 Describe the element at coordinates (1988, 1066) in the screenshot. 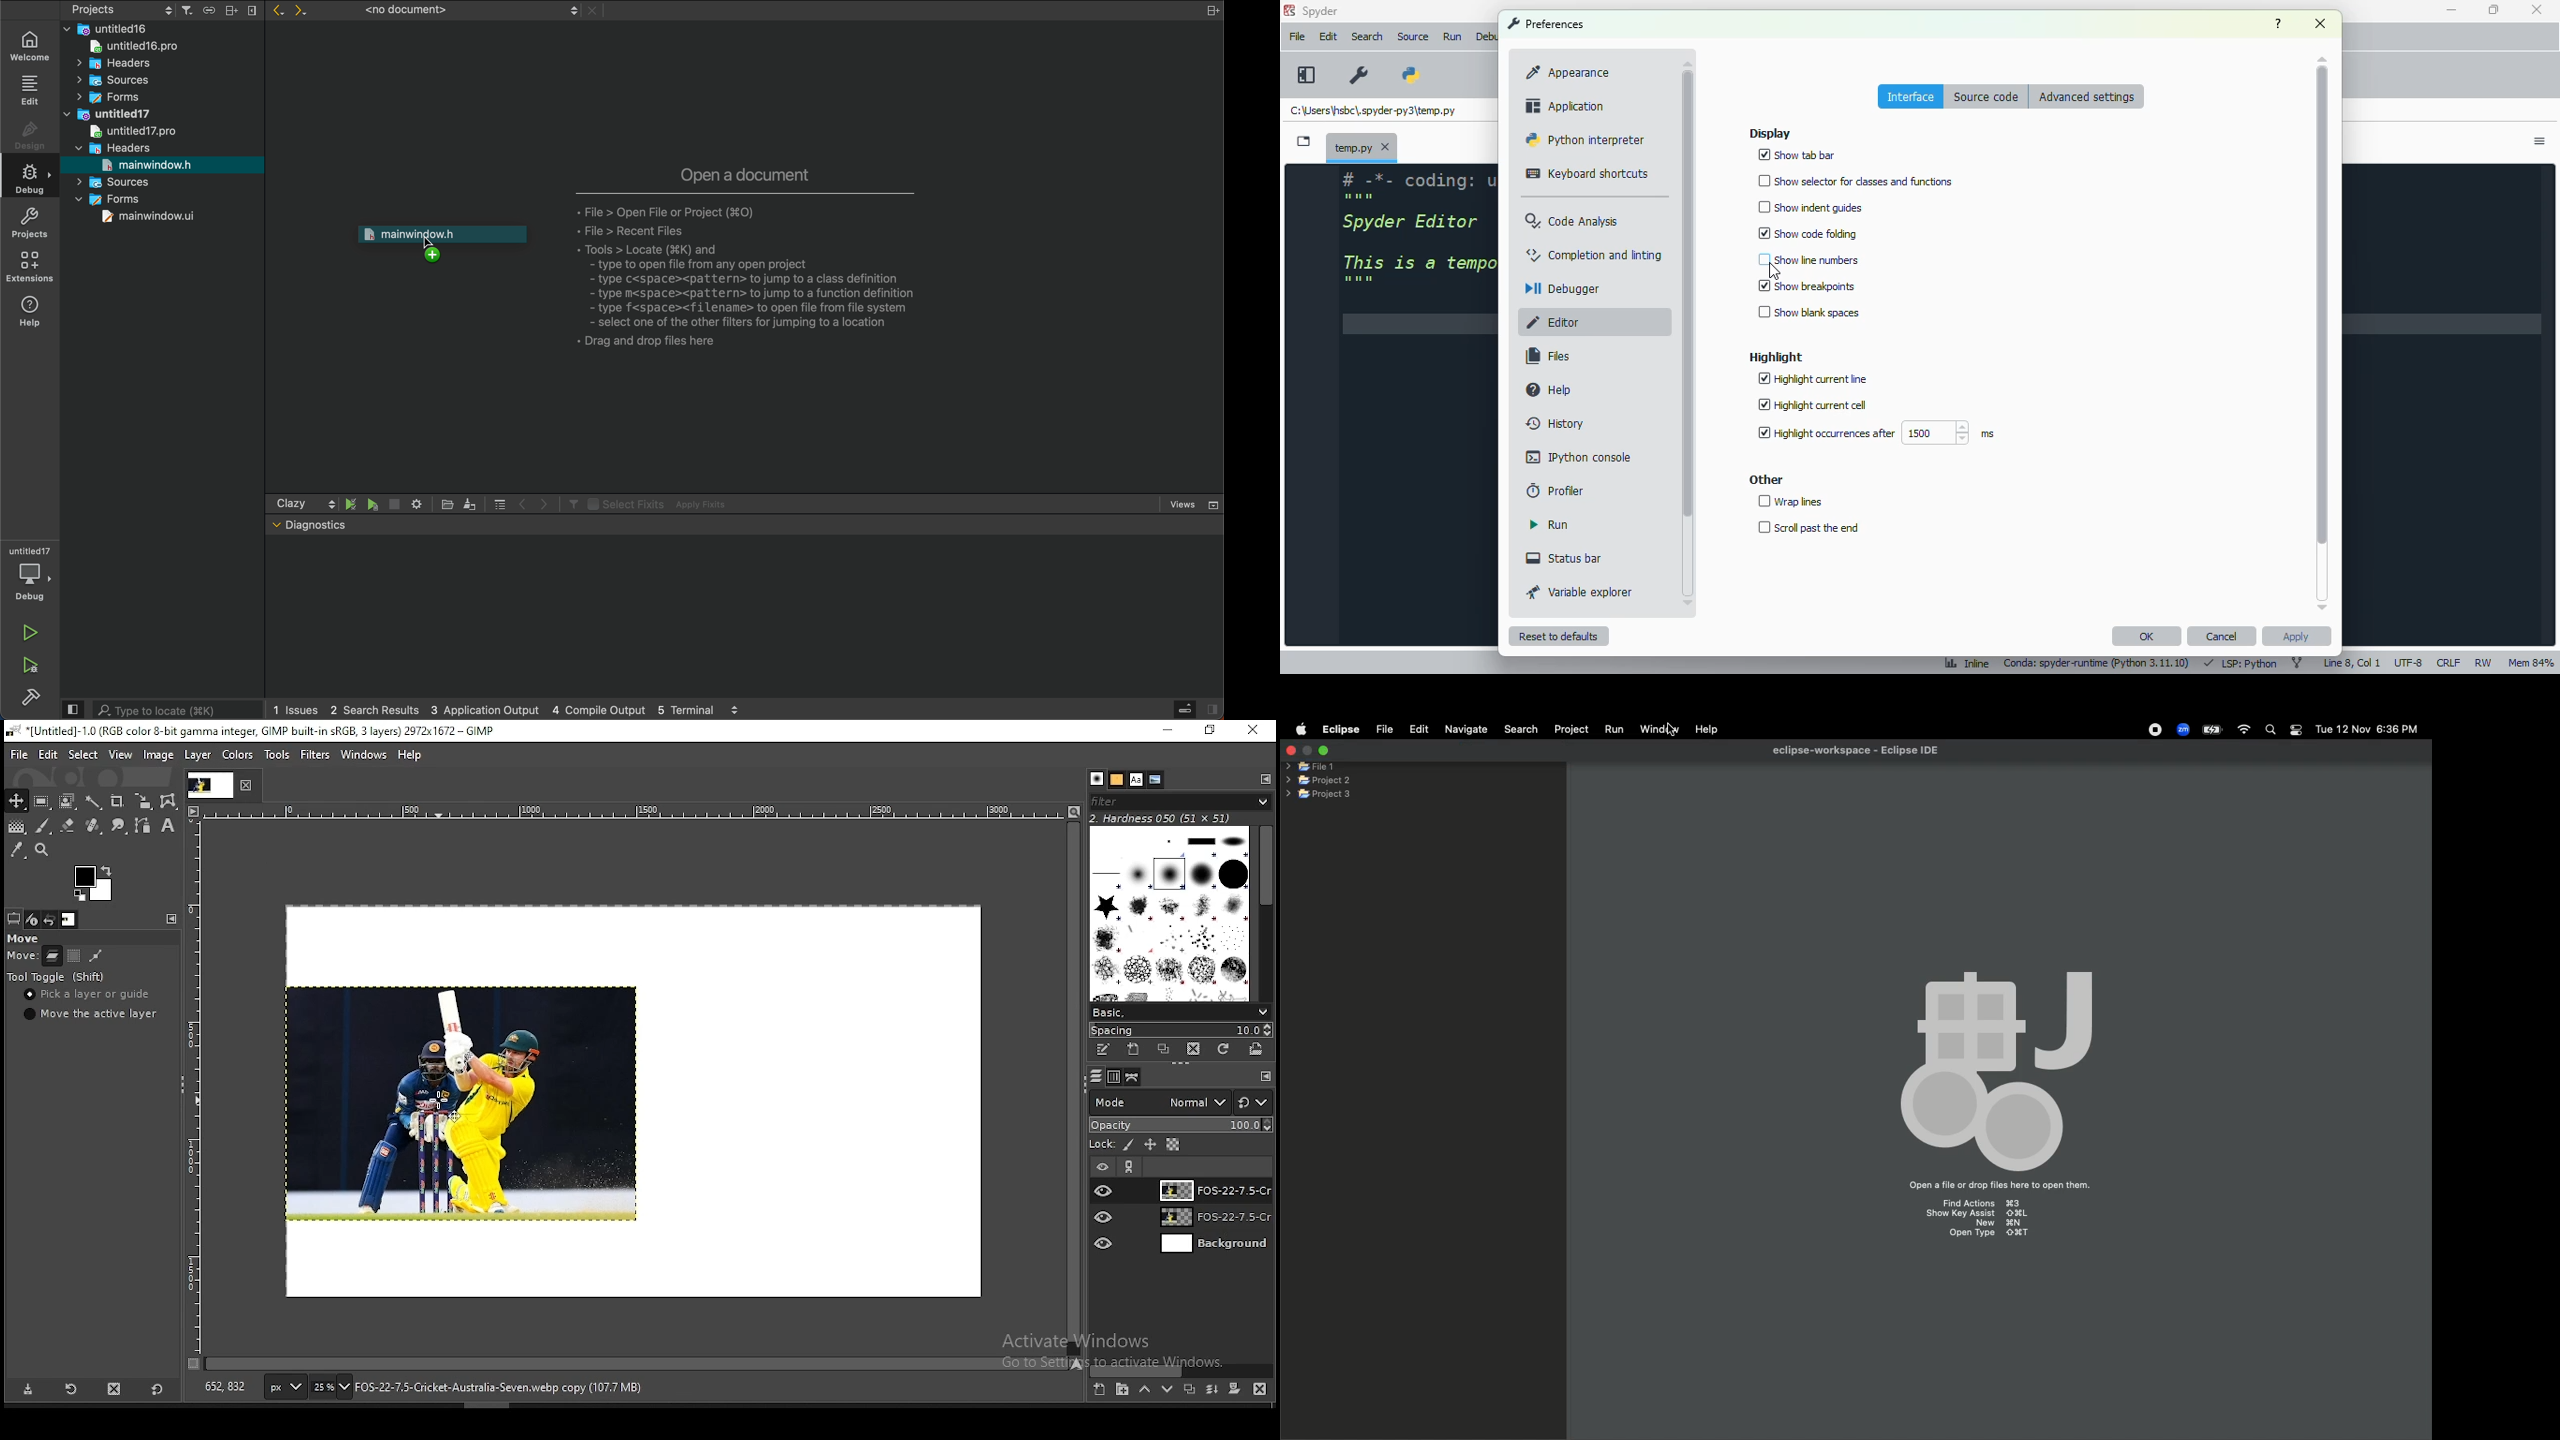

I see `Icon` at that location.